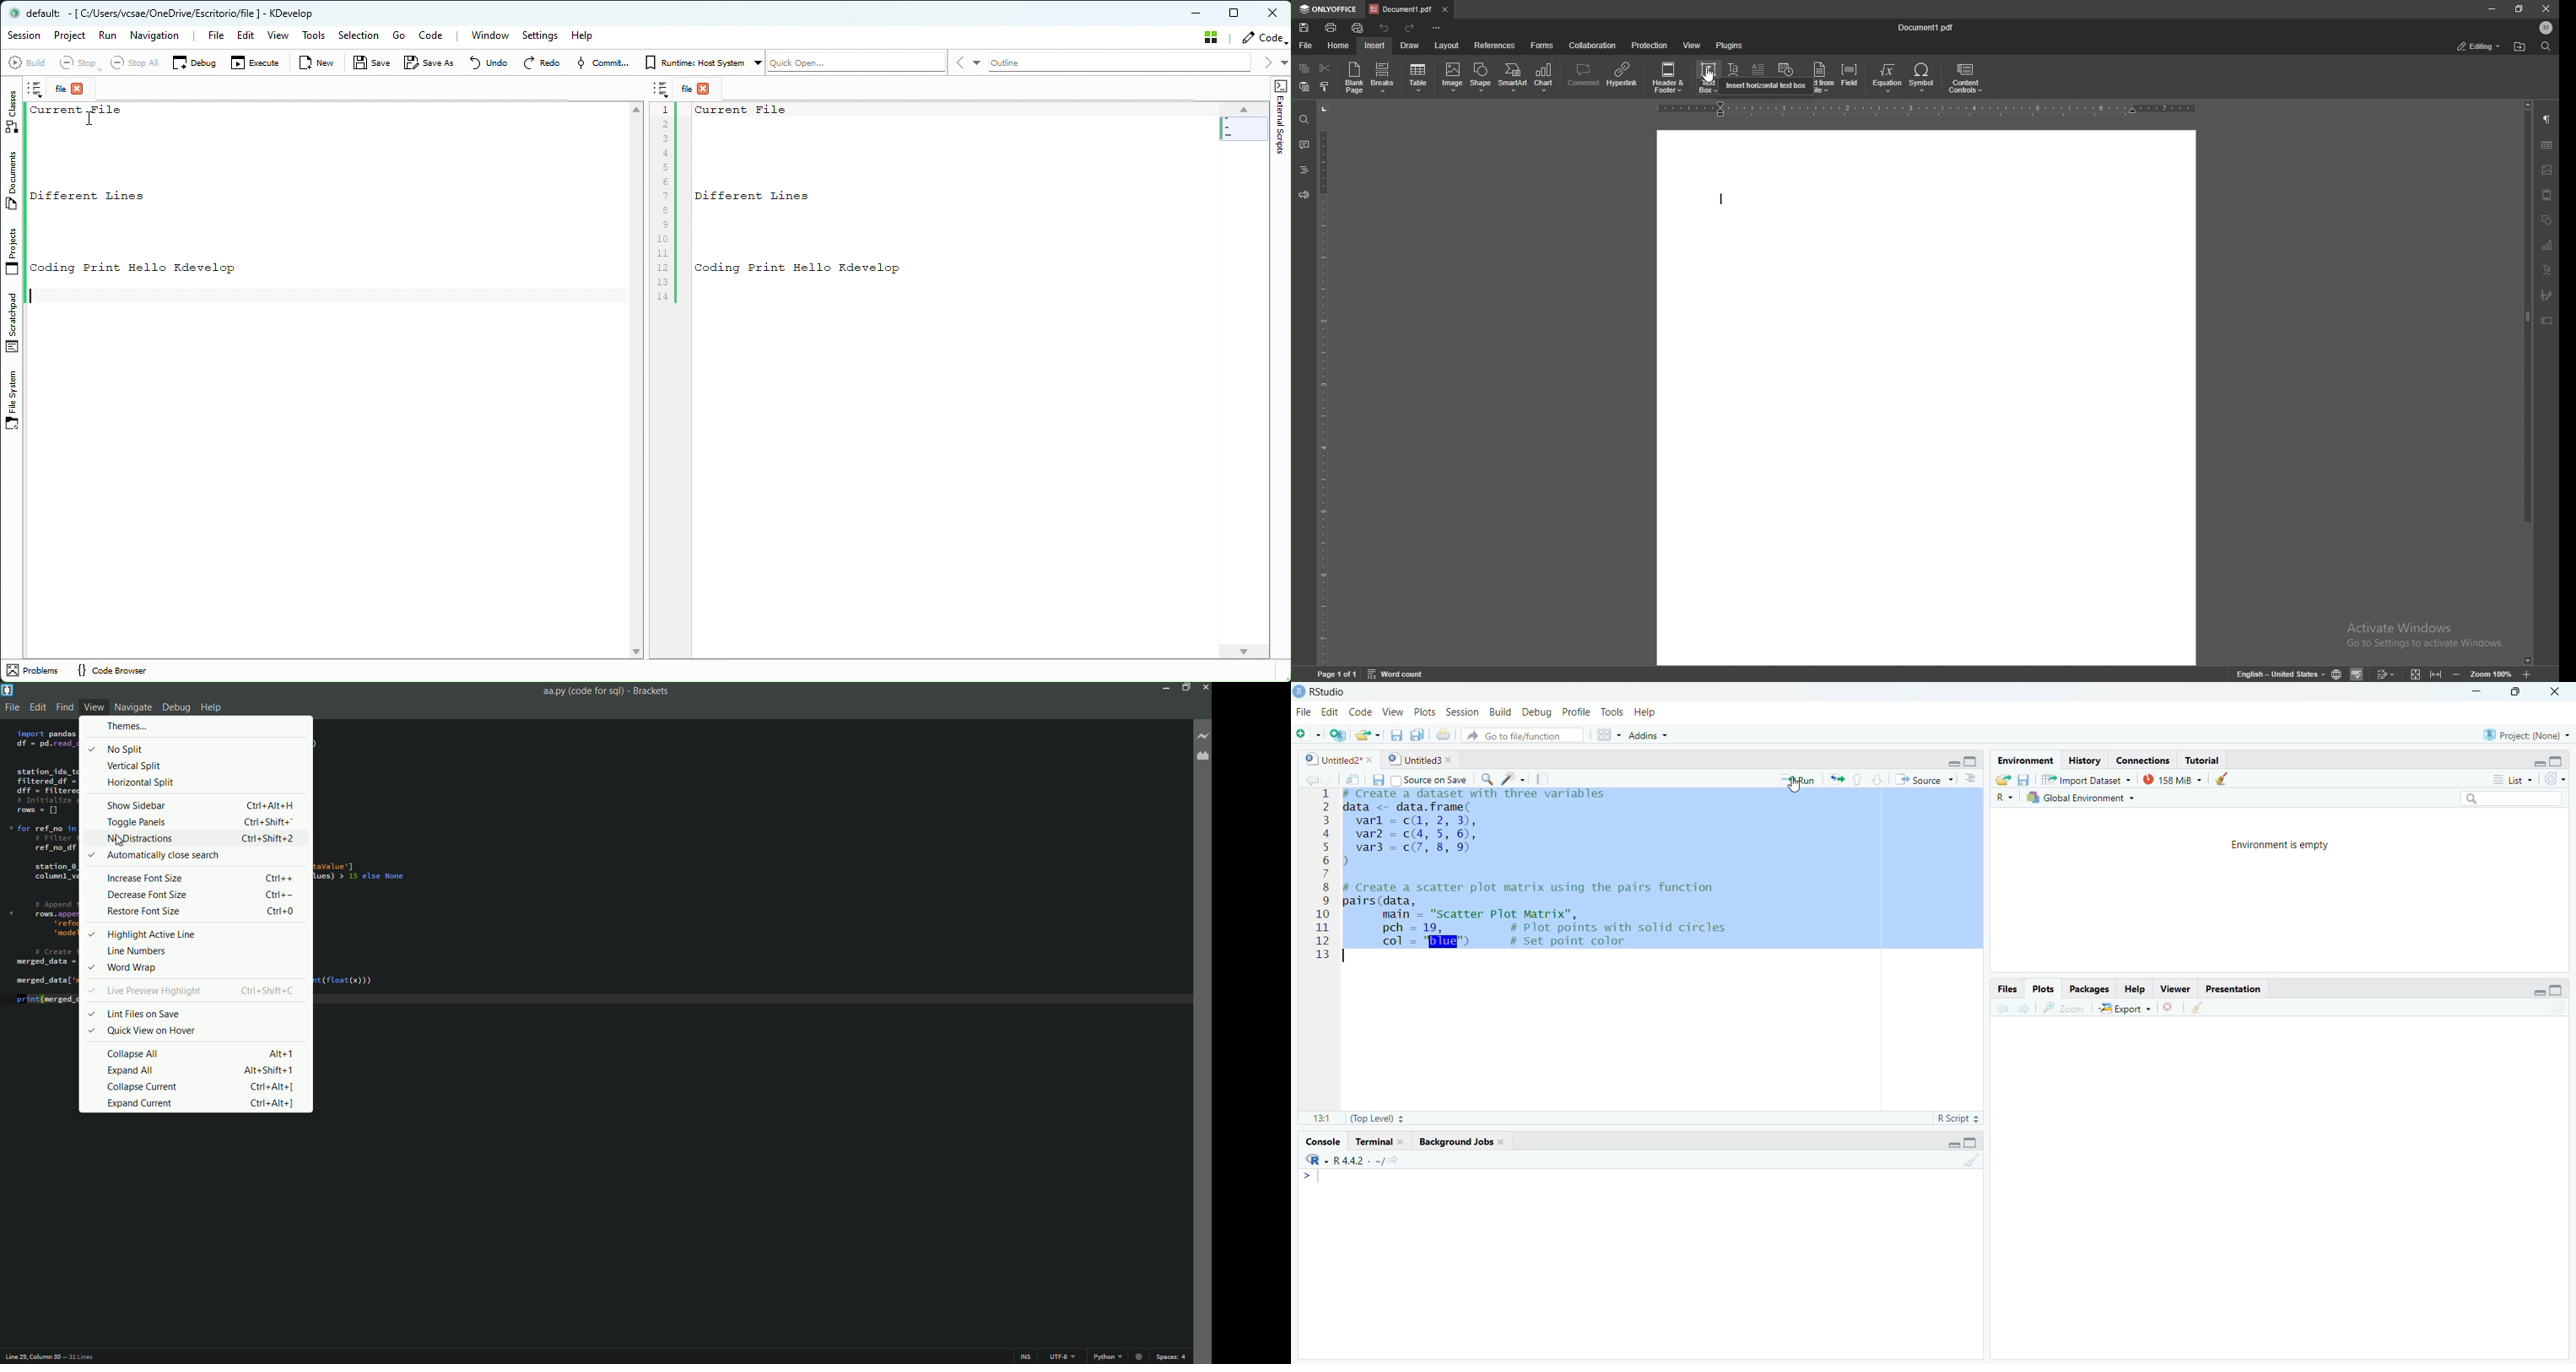 This screenshot has height=1372, width=2576. Describe the element at coordinates (2517, 797) in the screenshot. I see `Search` at that location.